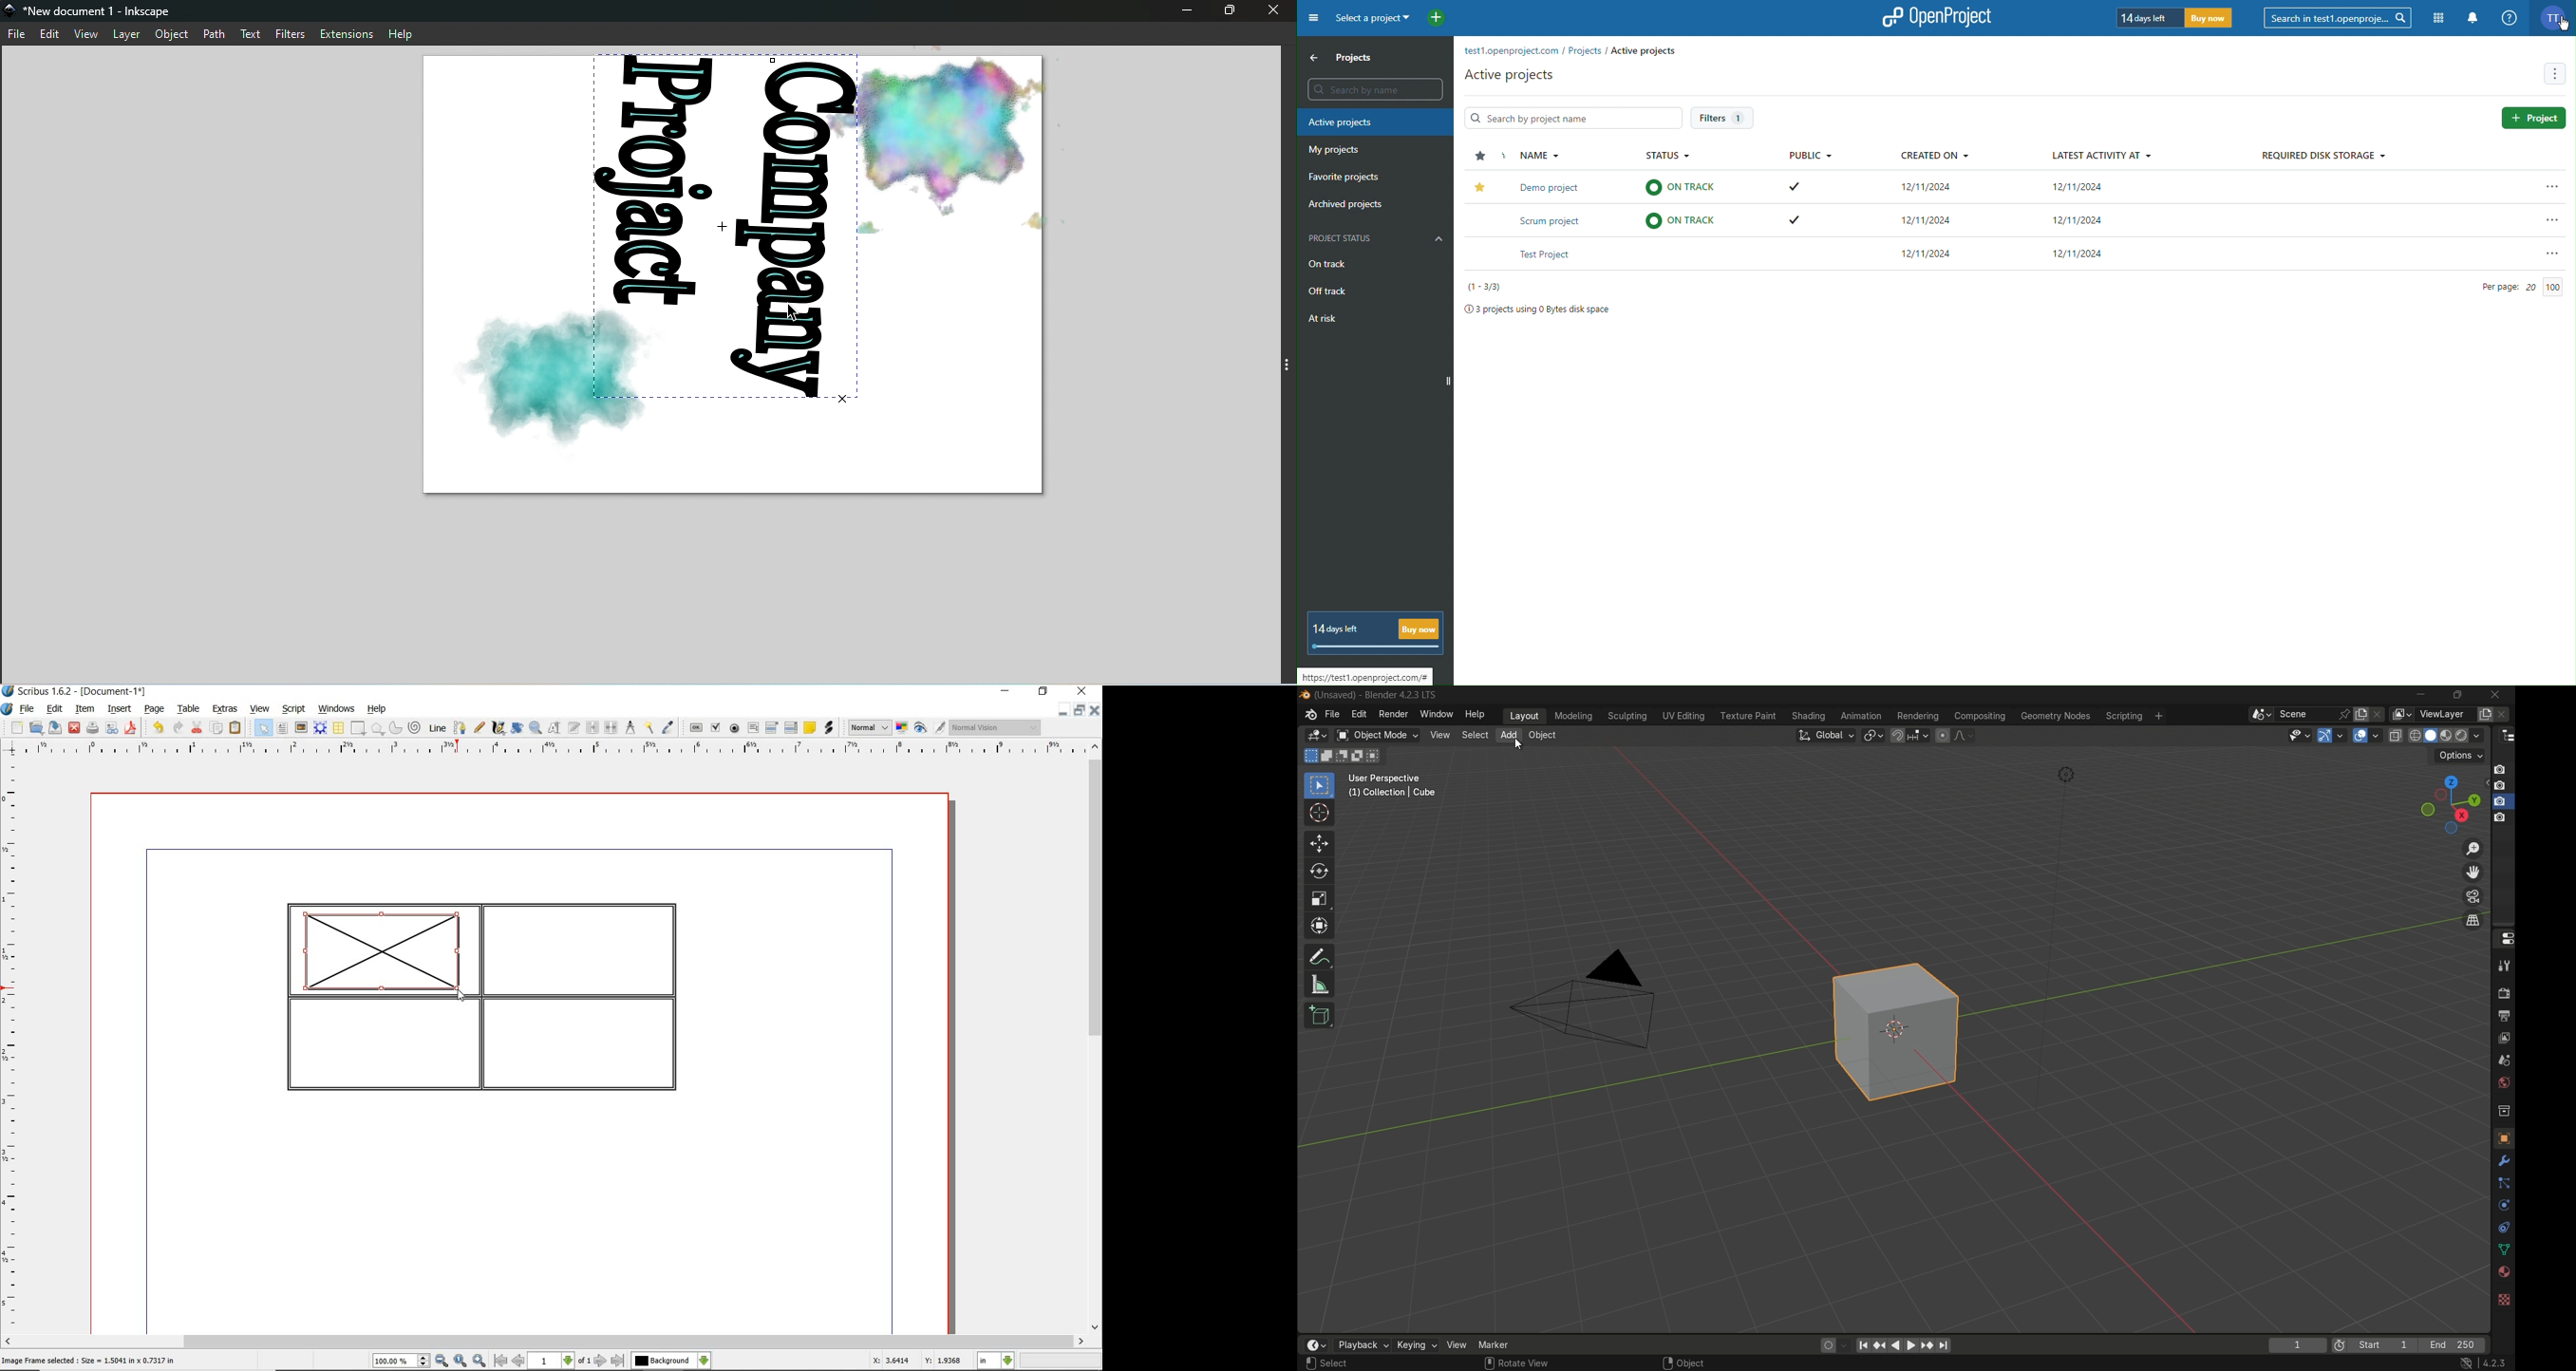 This screenshot has width=2576, height=1372. I want to click on show overlay, so click(2360, 736).